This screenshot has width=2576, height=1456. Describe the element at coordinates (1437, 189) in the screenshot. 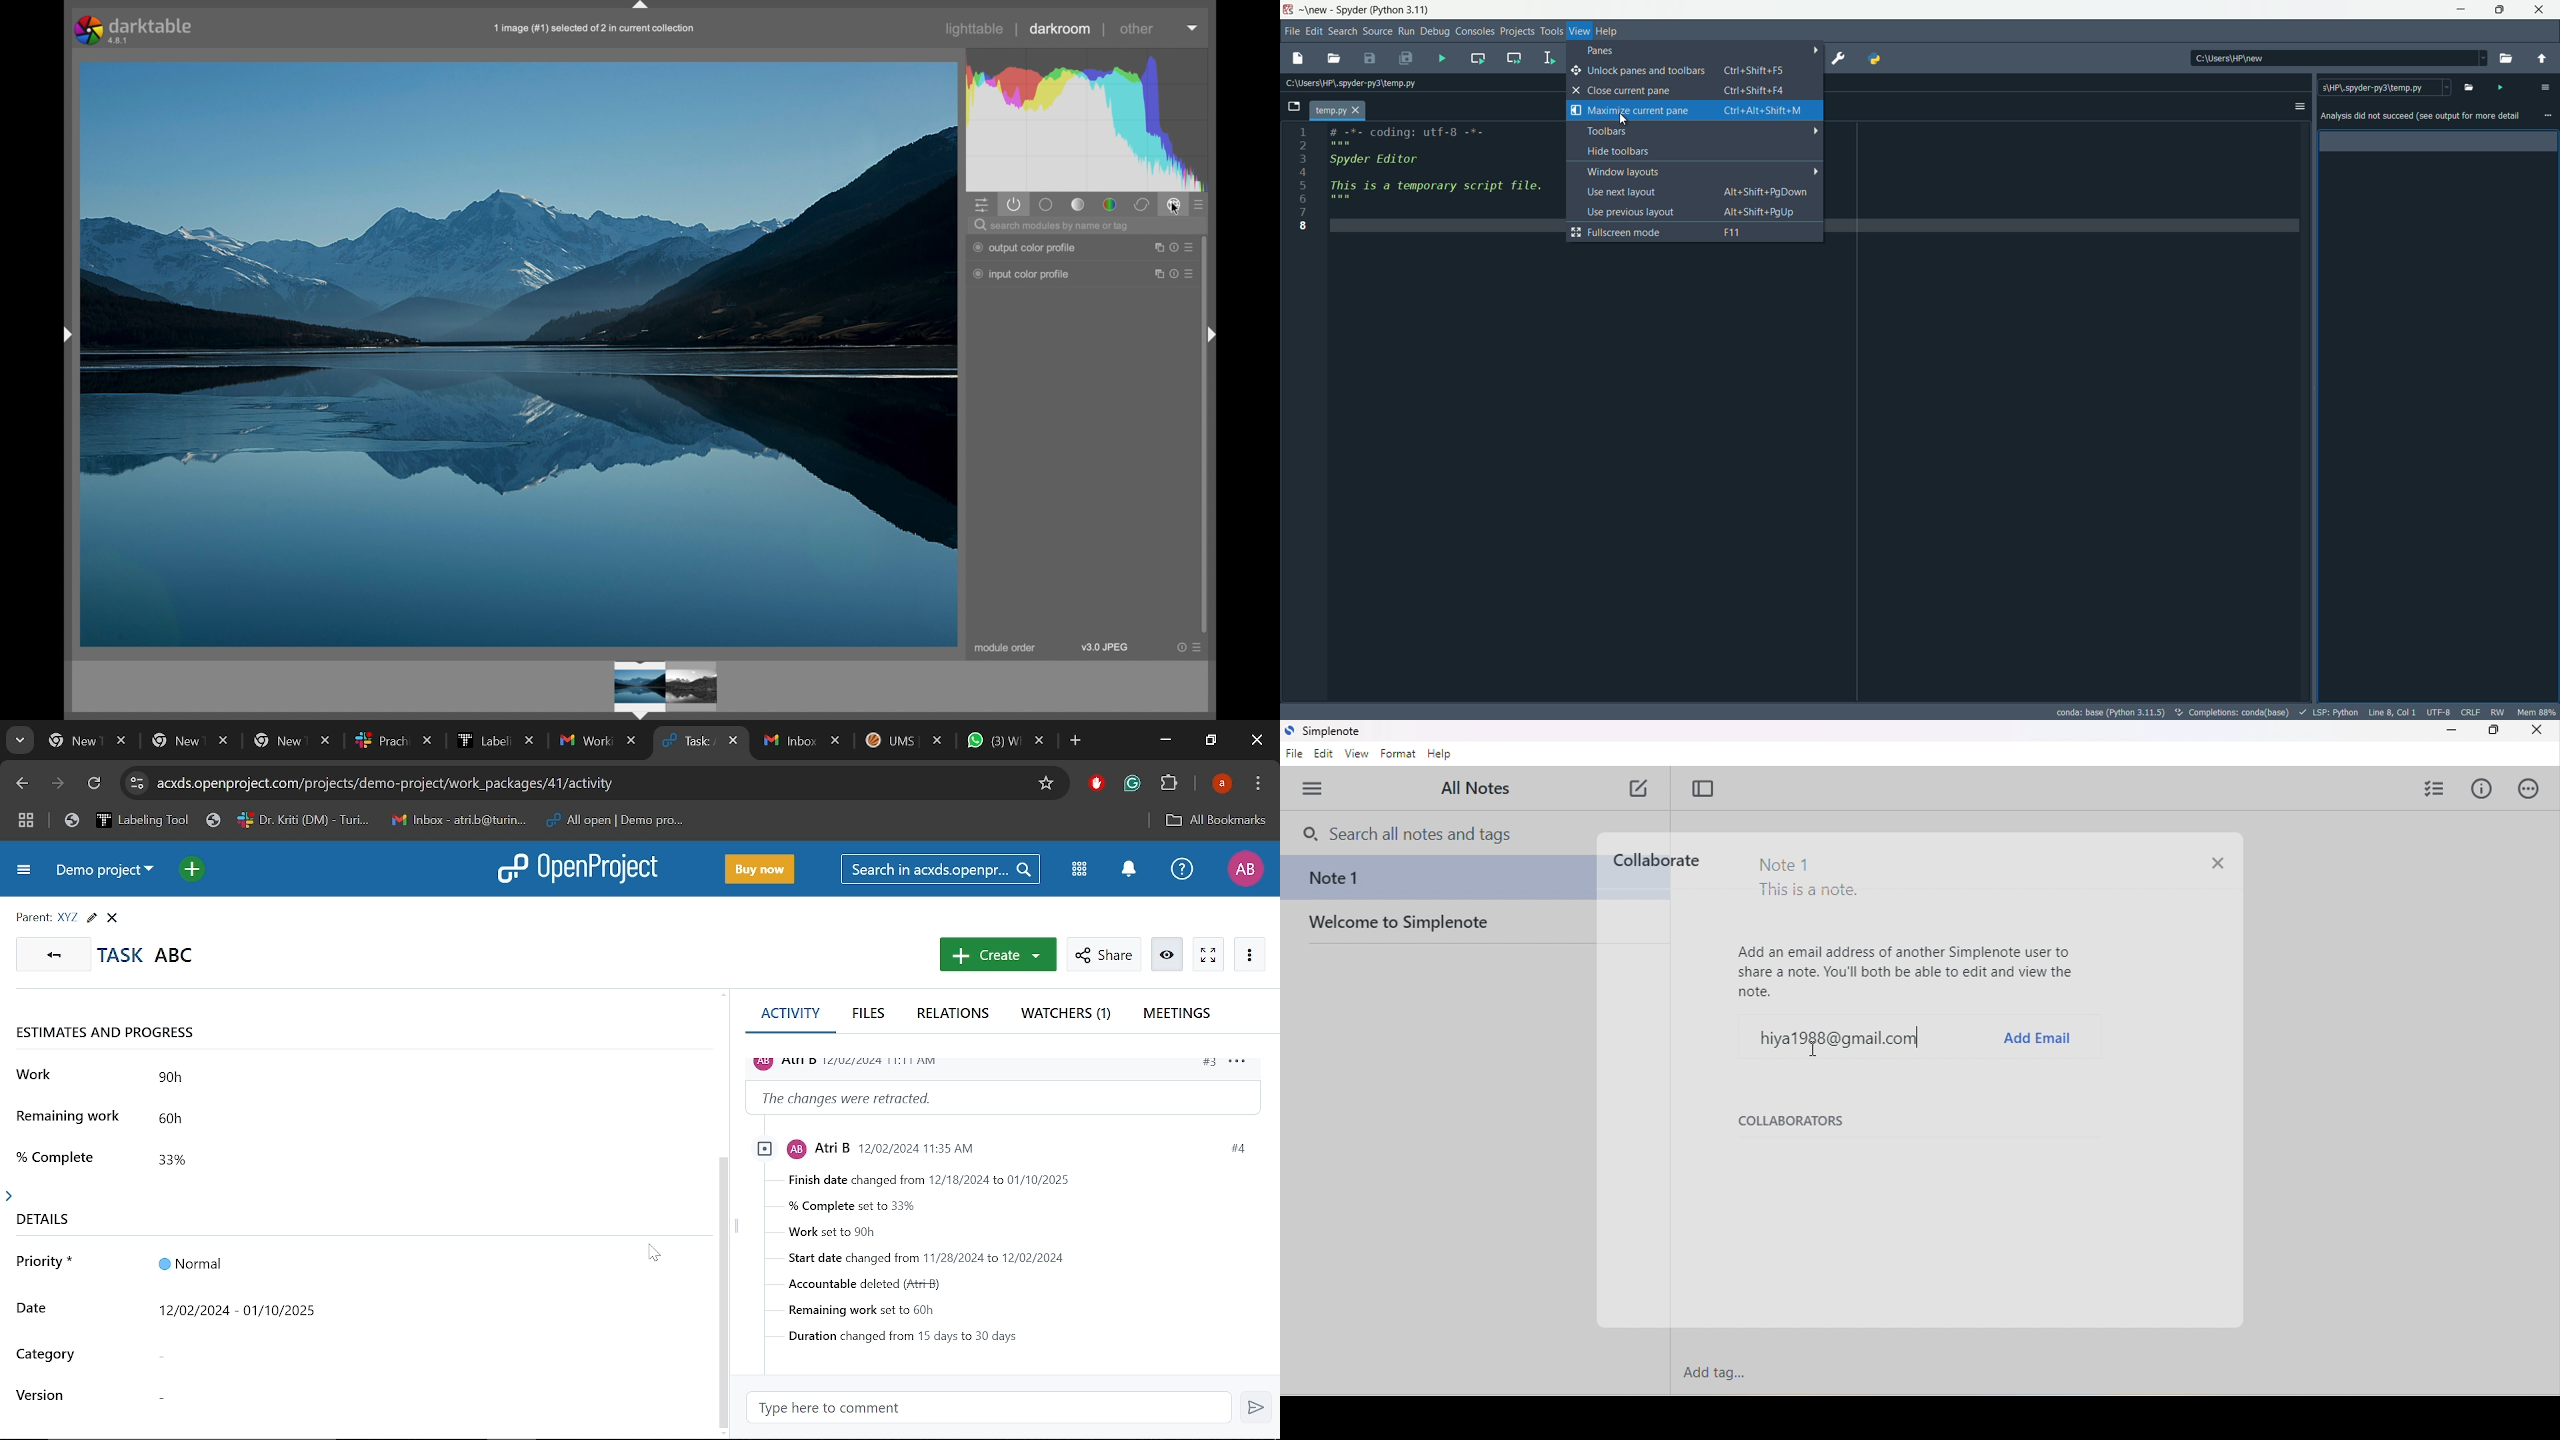

I see `'his is a temporary script file " " "` at that location.